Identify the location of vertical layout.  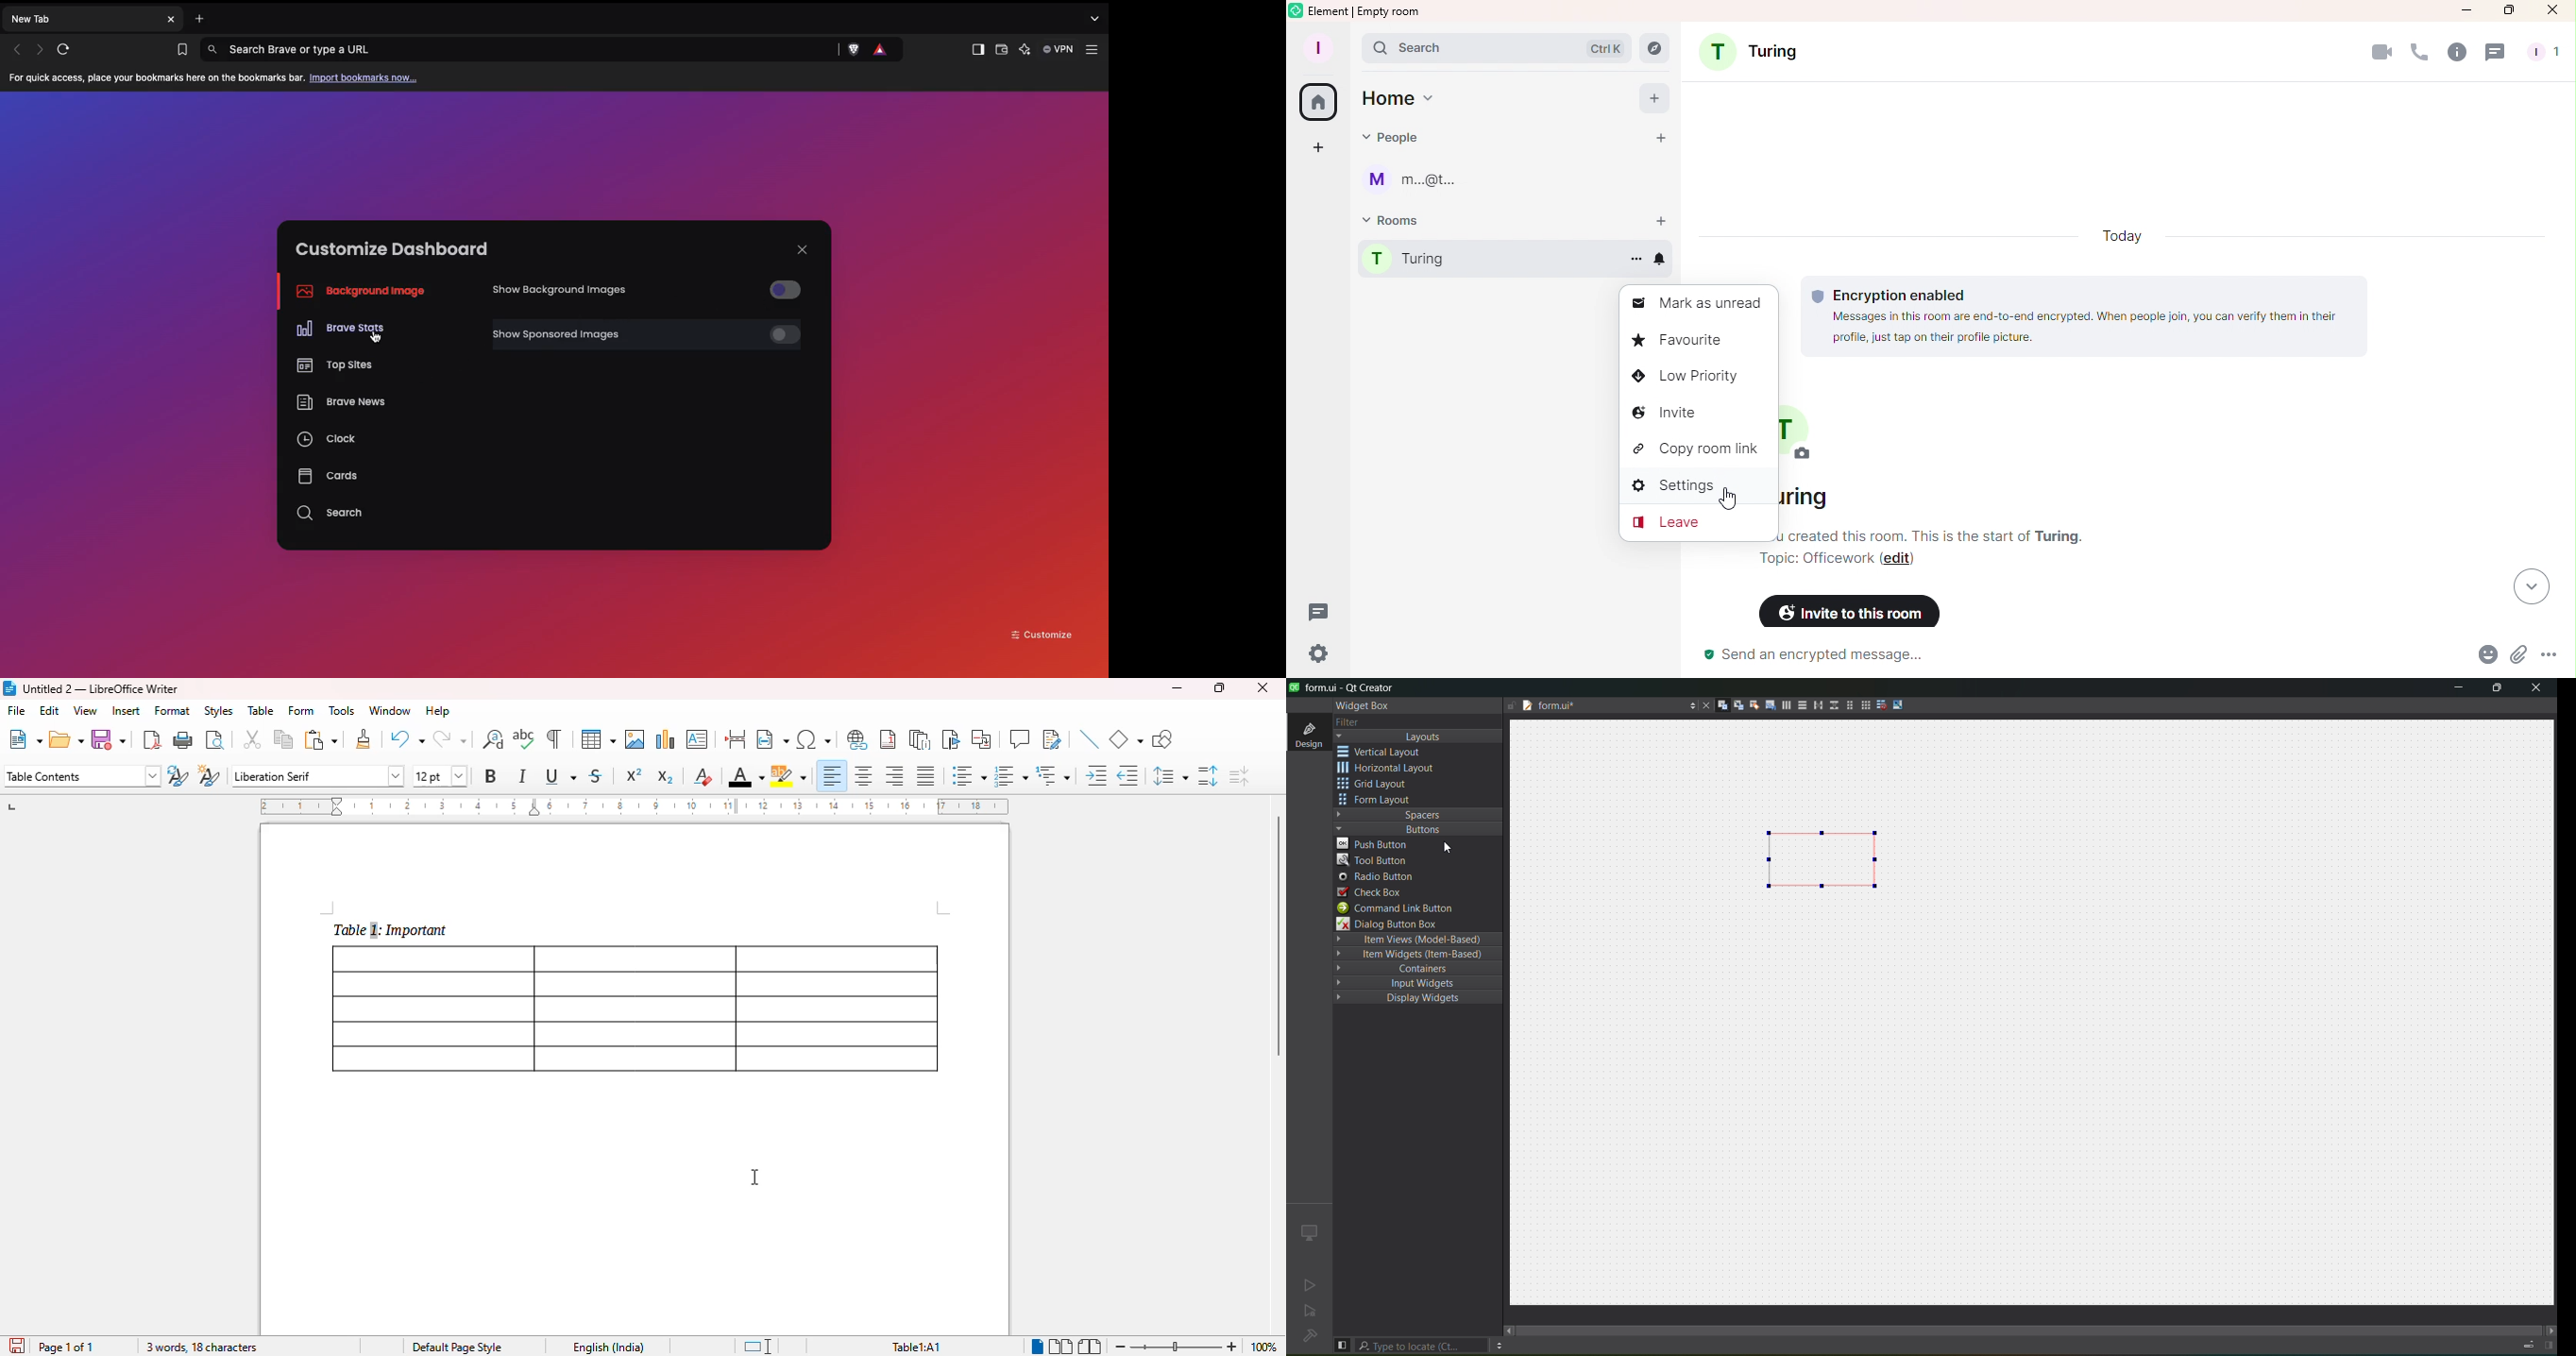
(1389, 751).